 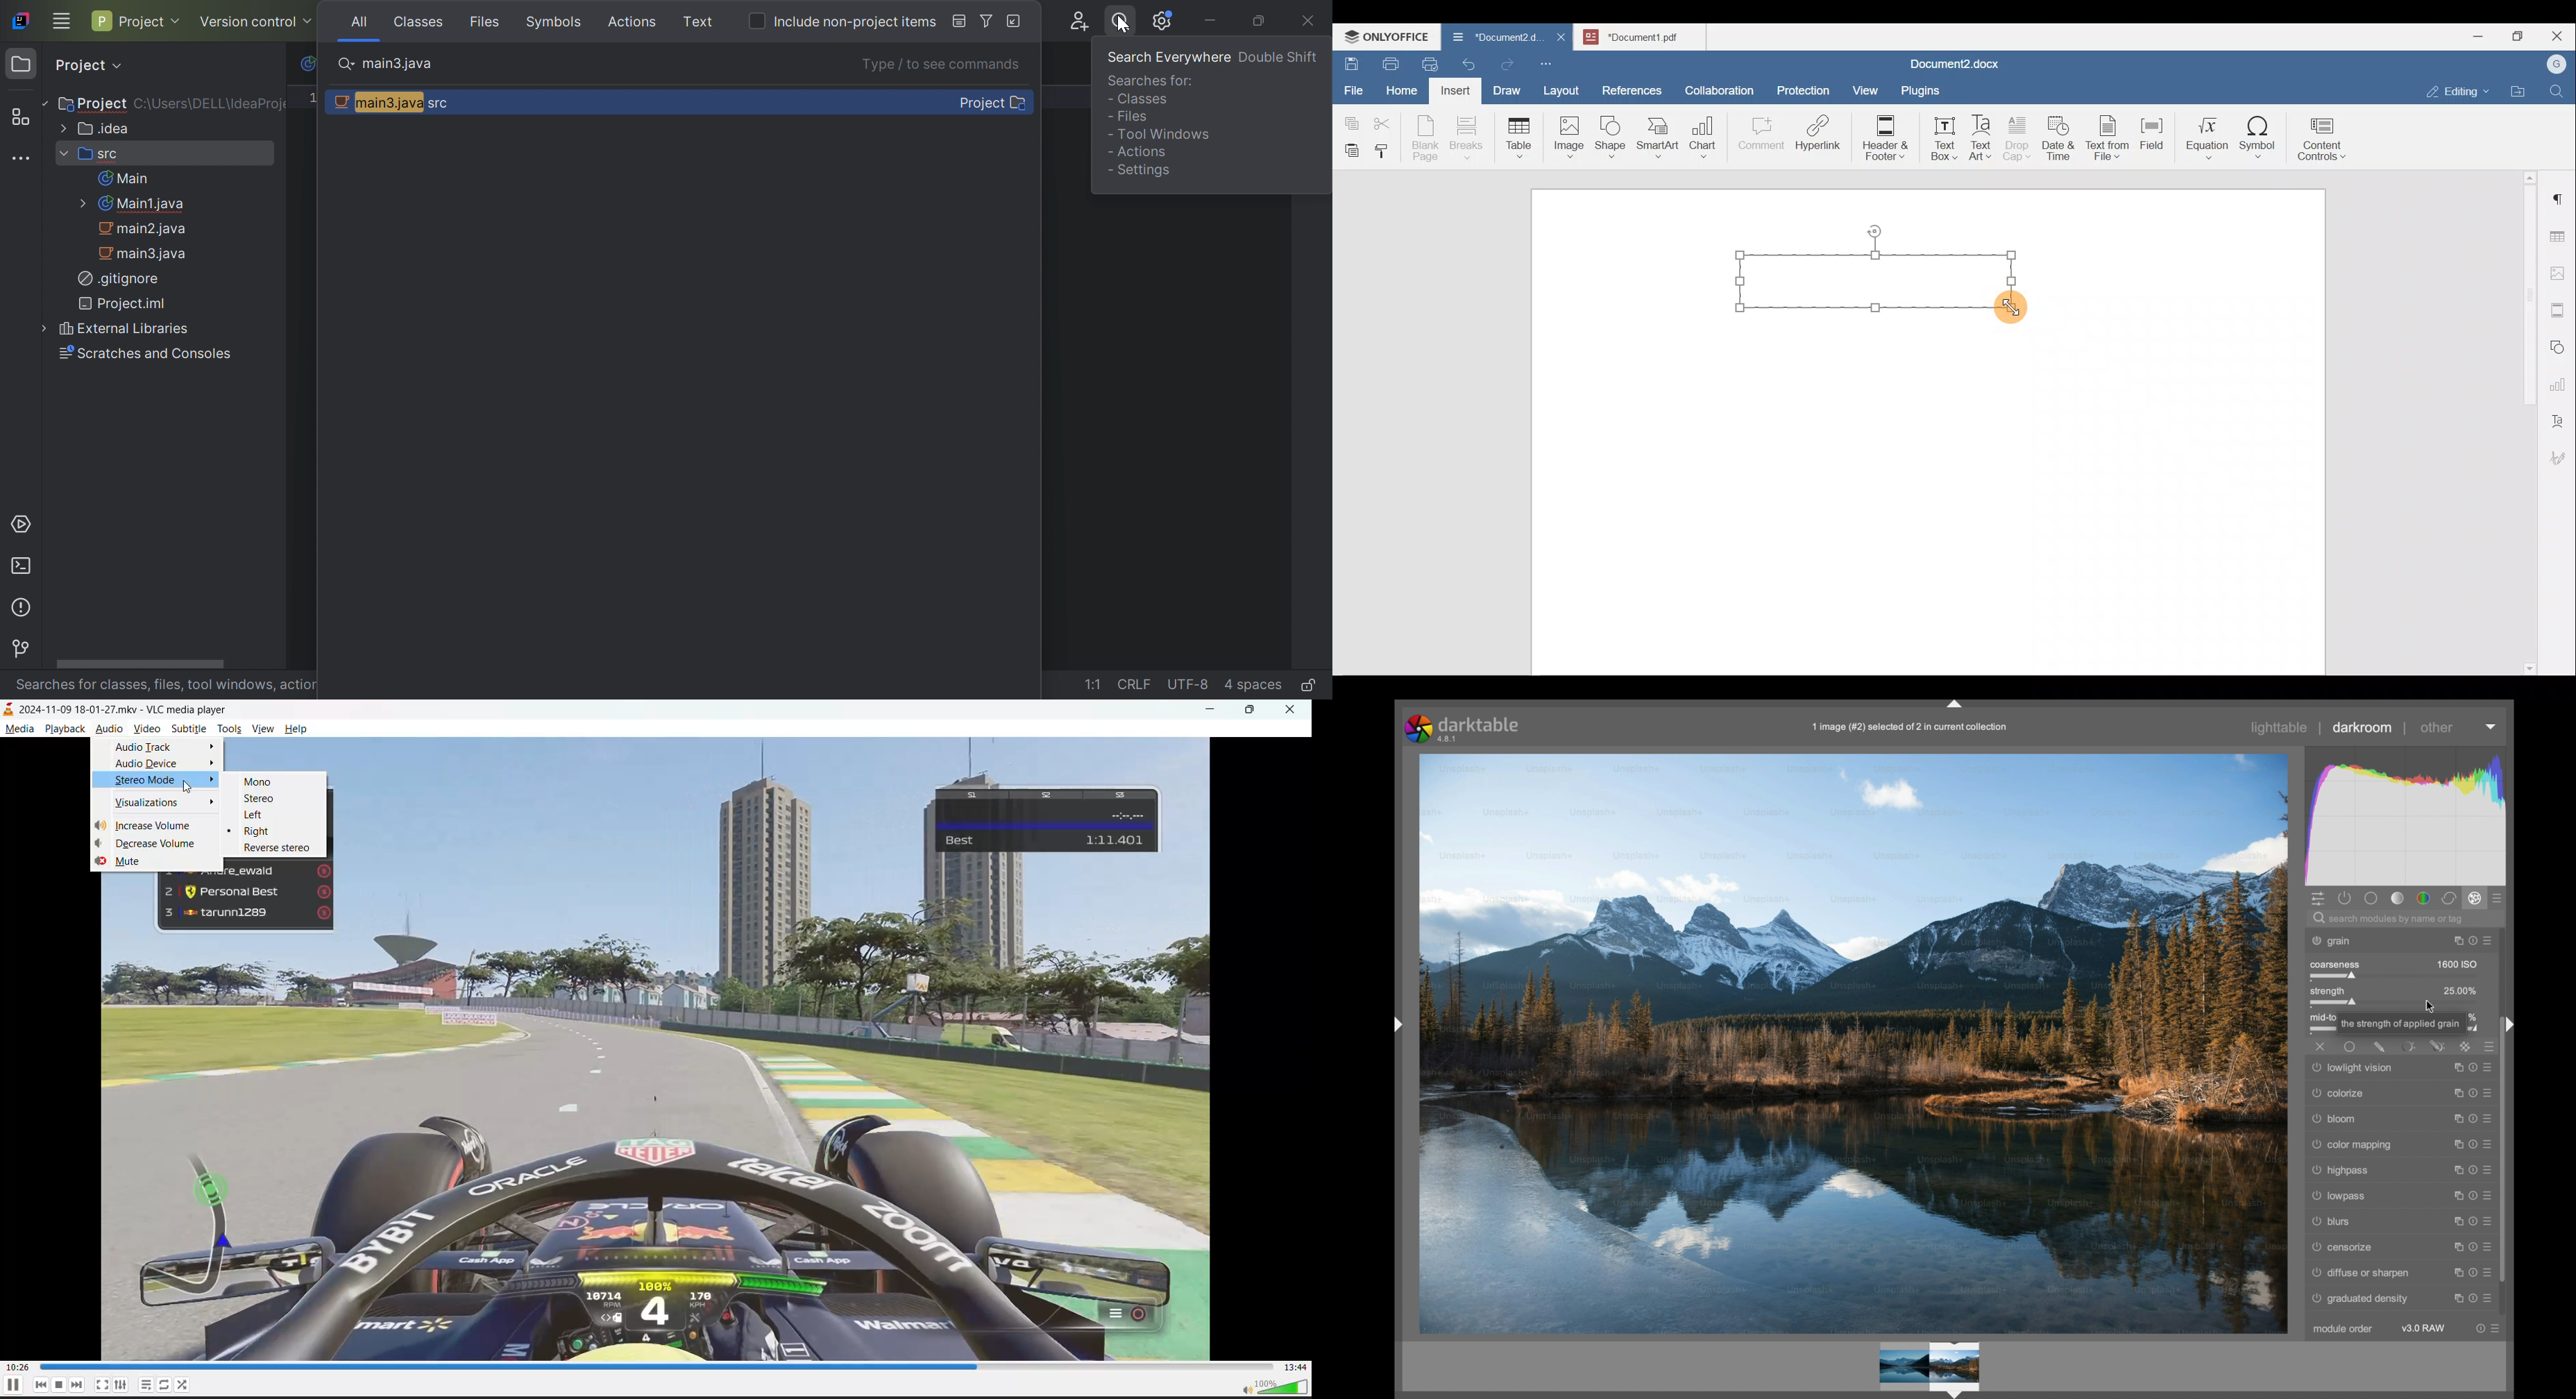 I want to click on Signature settings, so click(x=2561, y=453).